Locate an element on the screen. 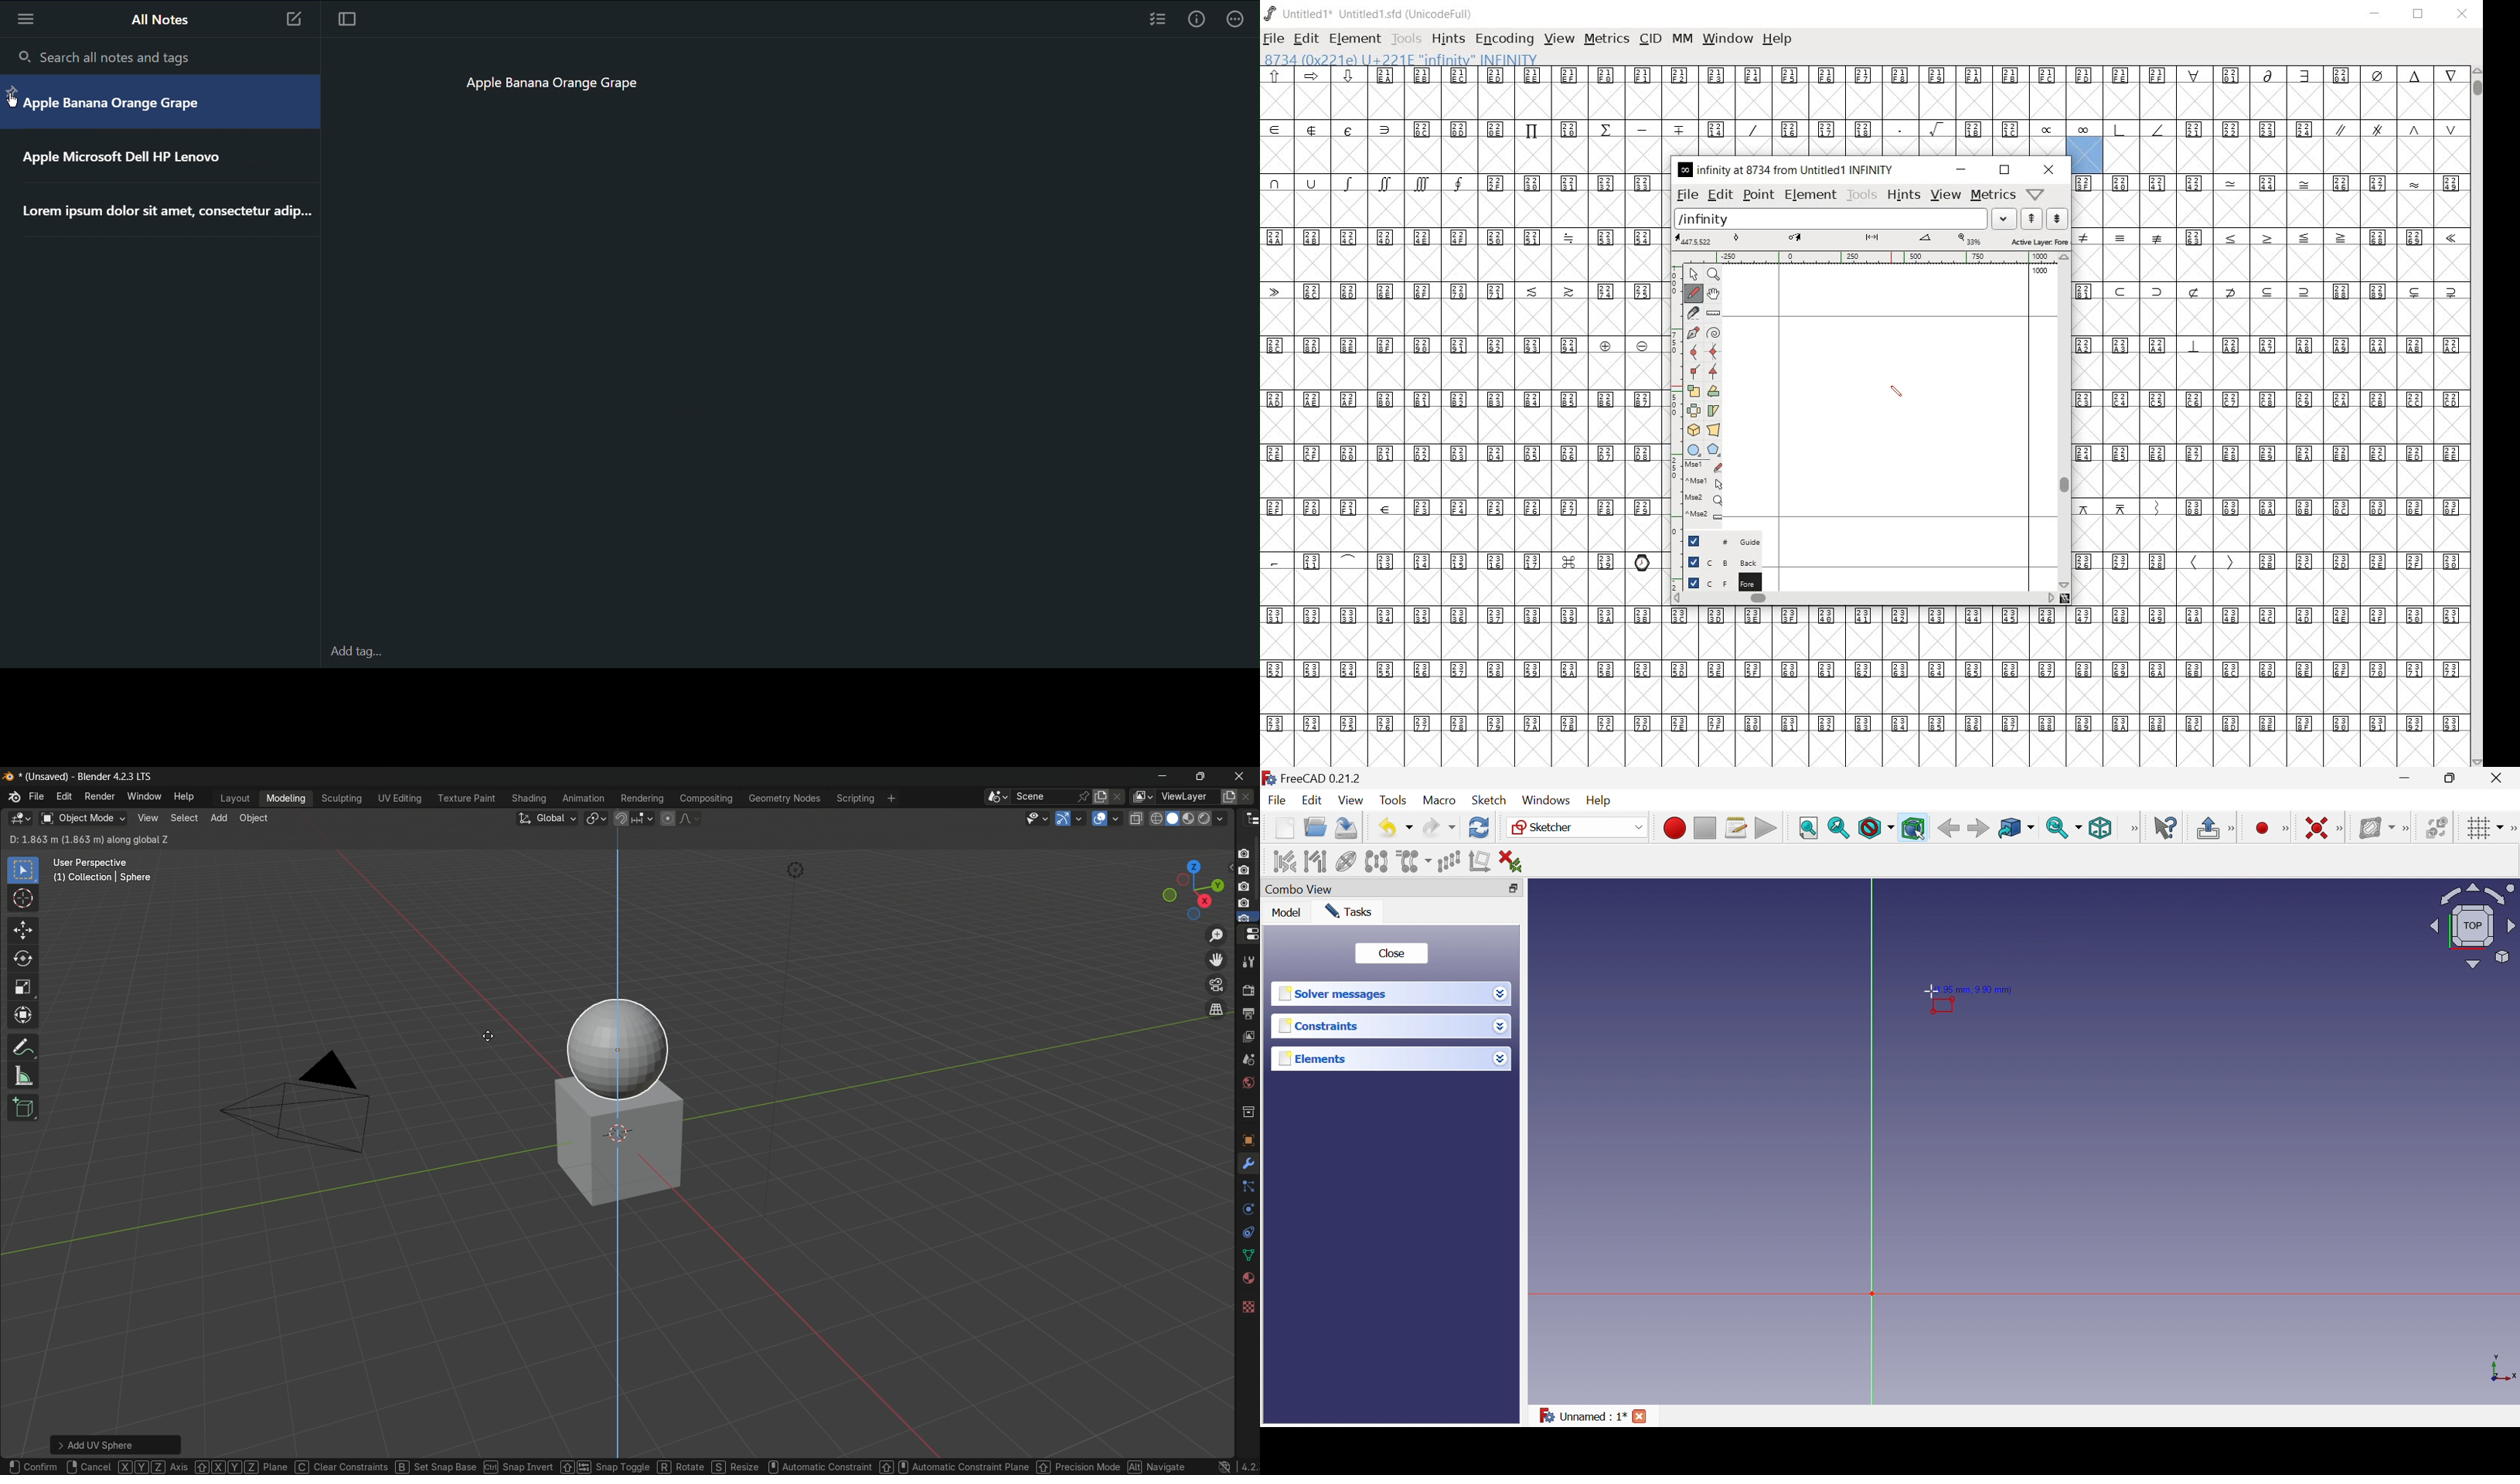  empty glyph slots is located at coordinates (2272, 263).